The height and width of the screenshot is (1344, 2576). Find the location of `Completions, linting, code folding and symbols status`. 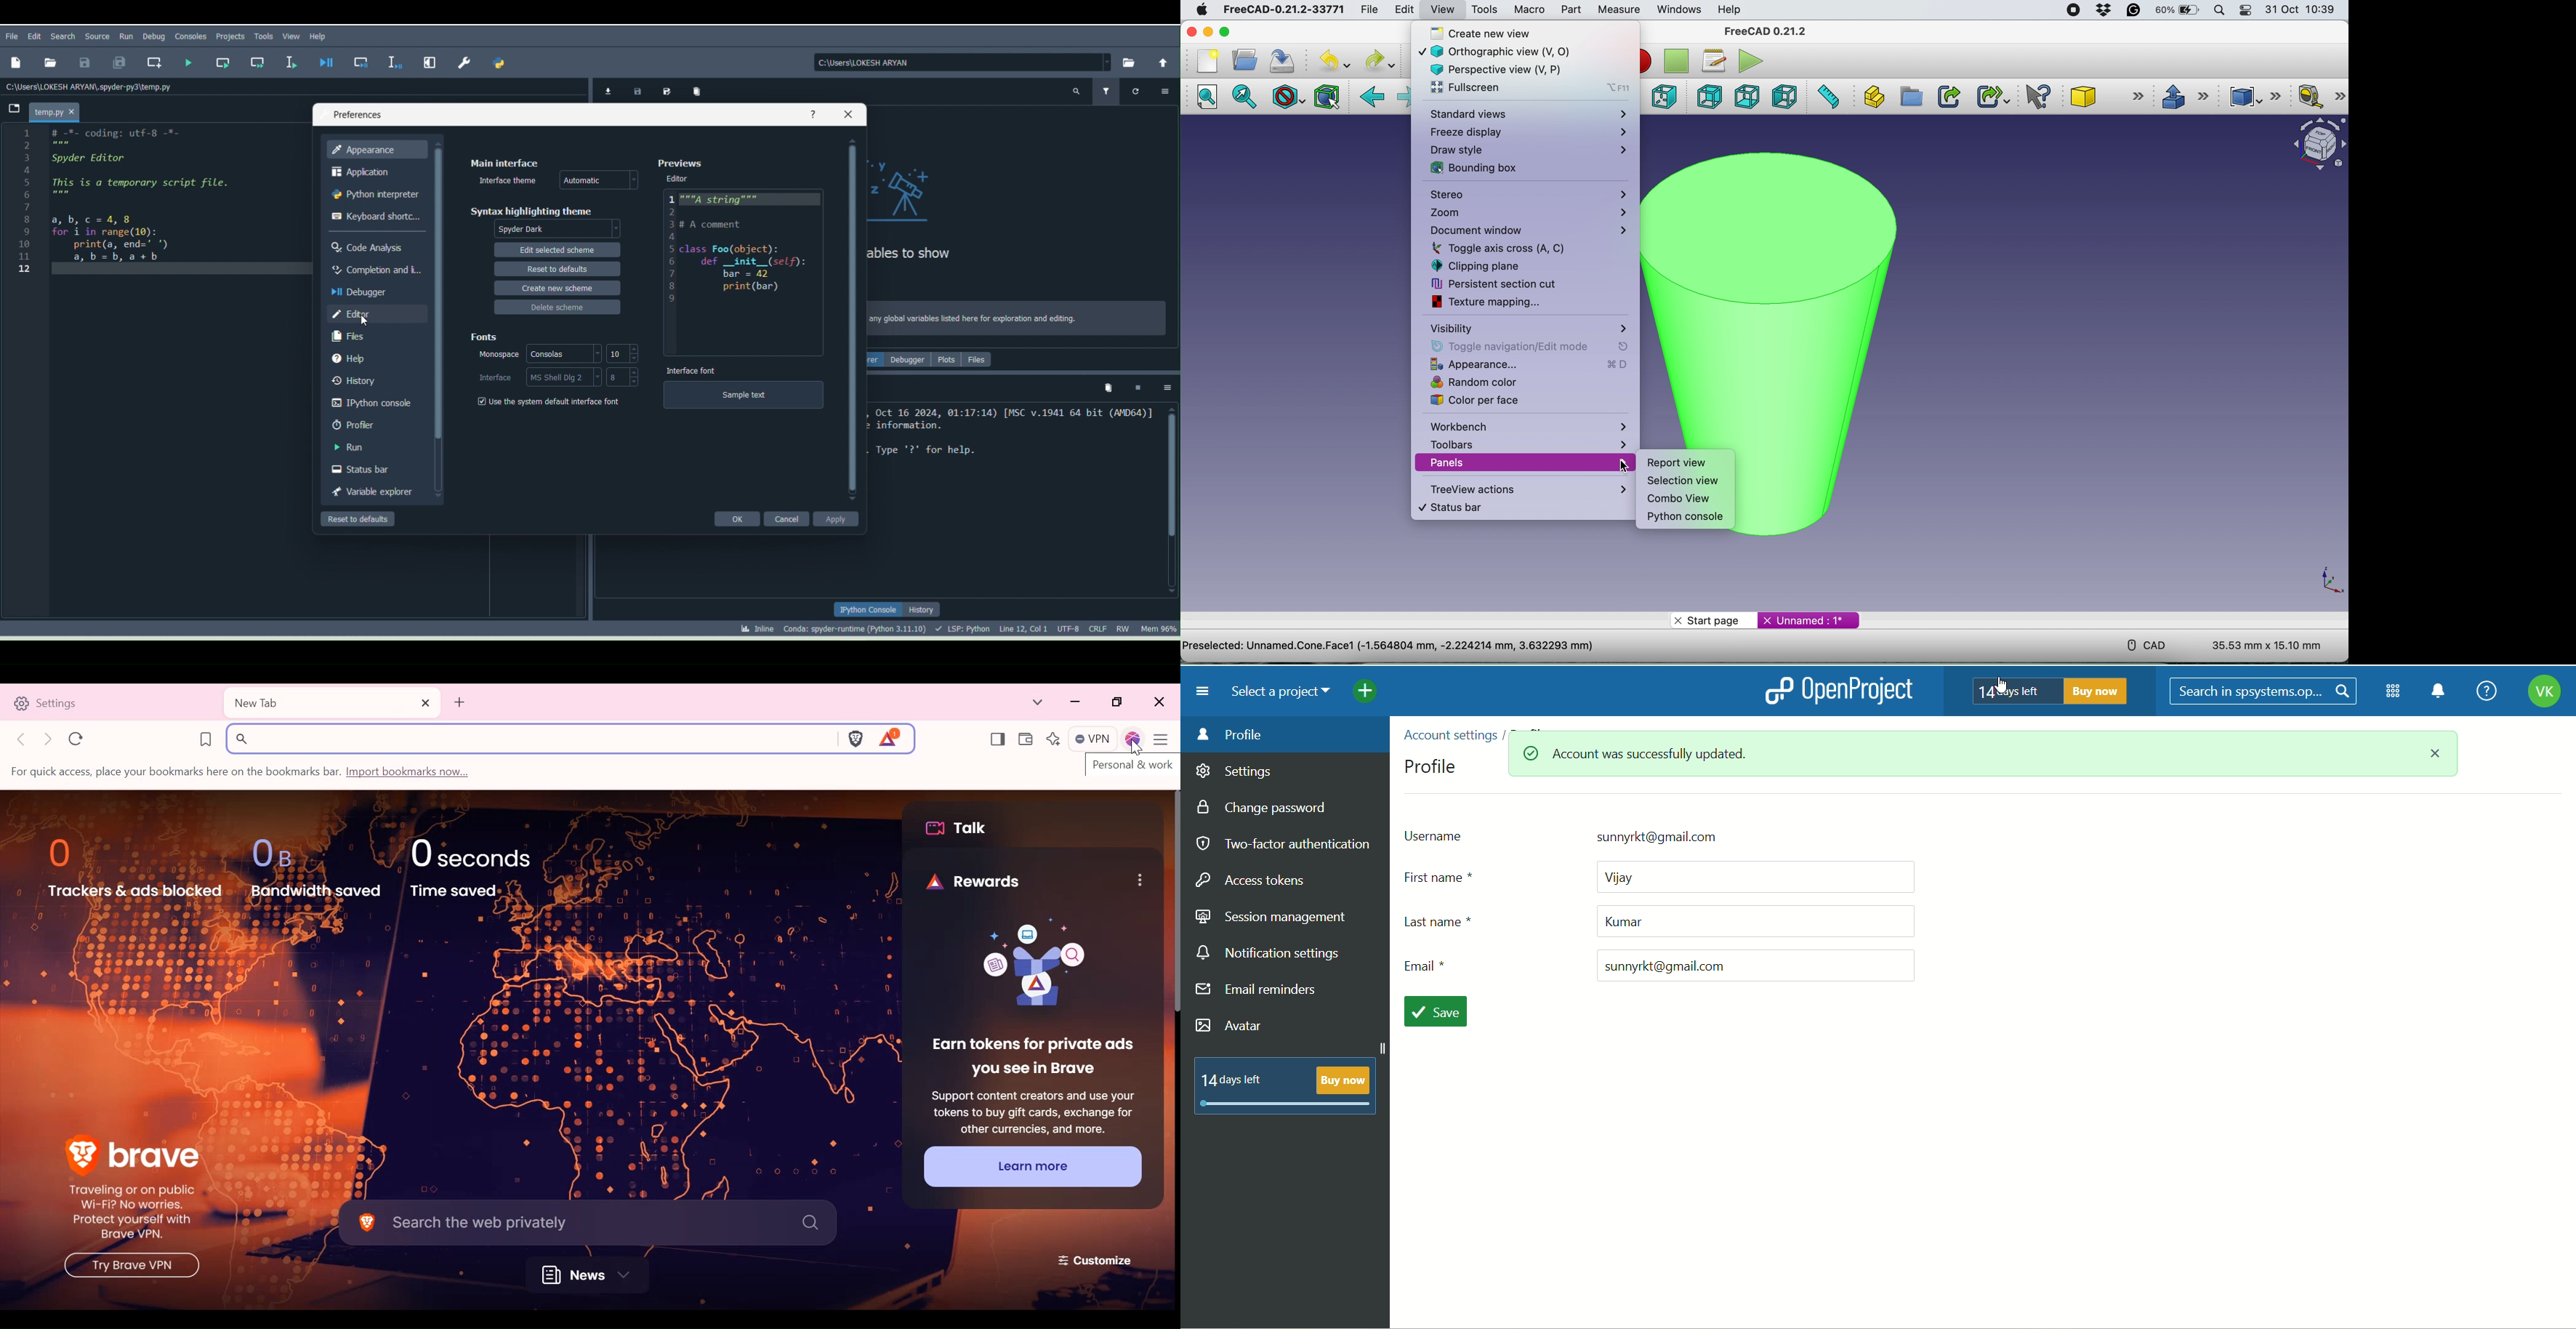

Completions, linting, code folding and symbols status is located at coordinates (965, 627).